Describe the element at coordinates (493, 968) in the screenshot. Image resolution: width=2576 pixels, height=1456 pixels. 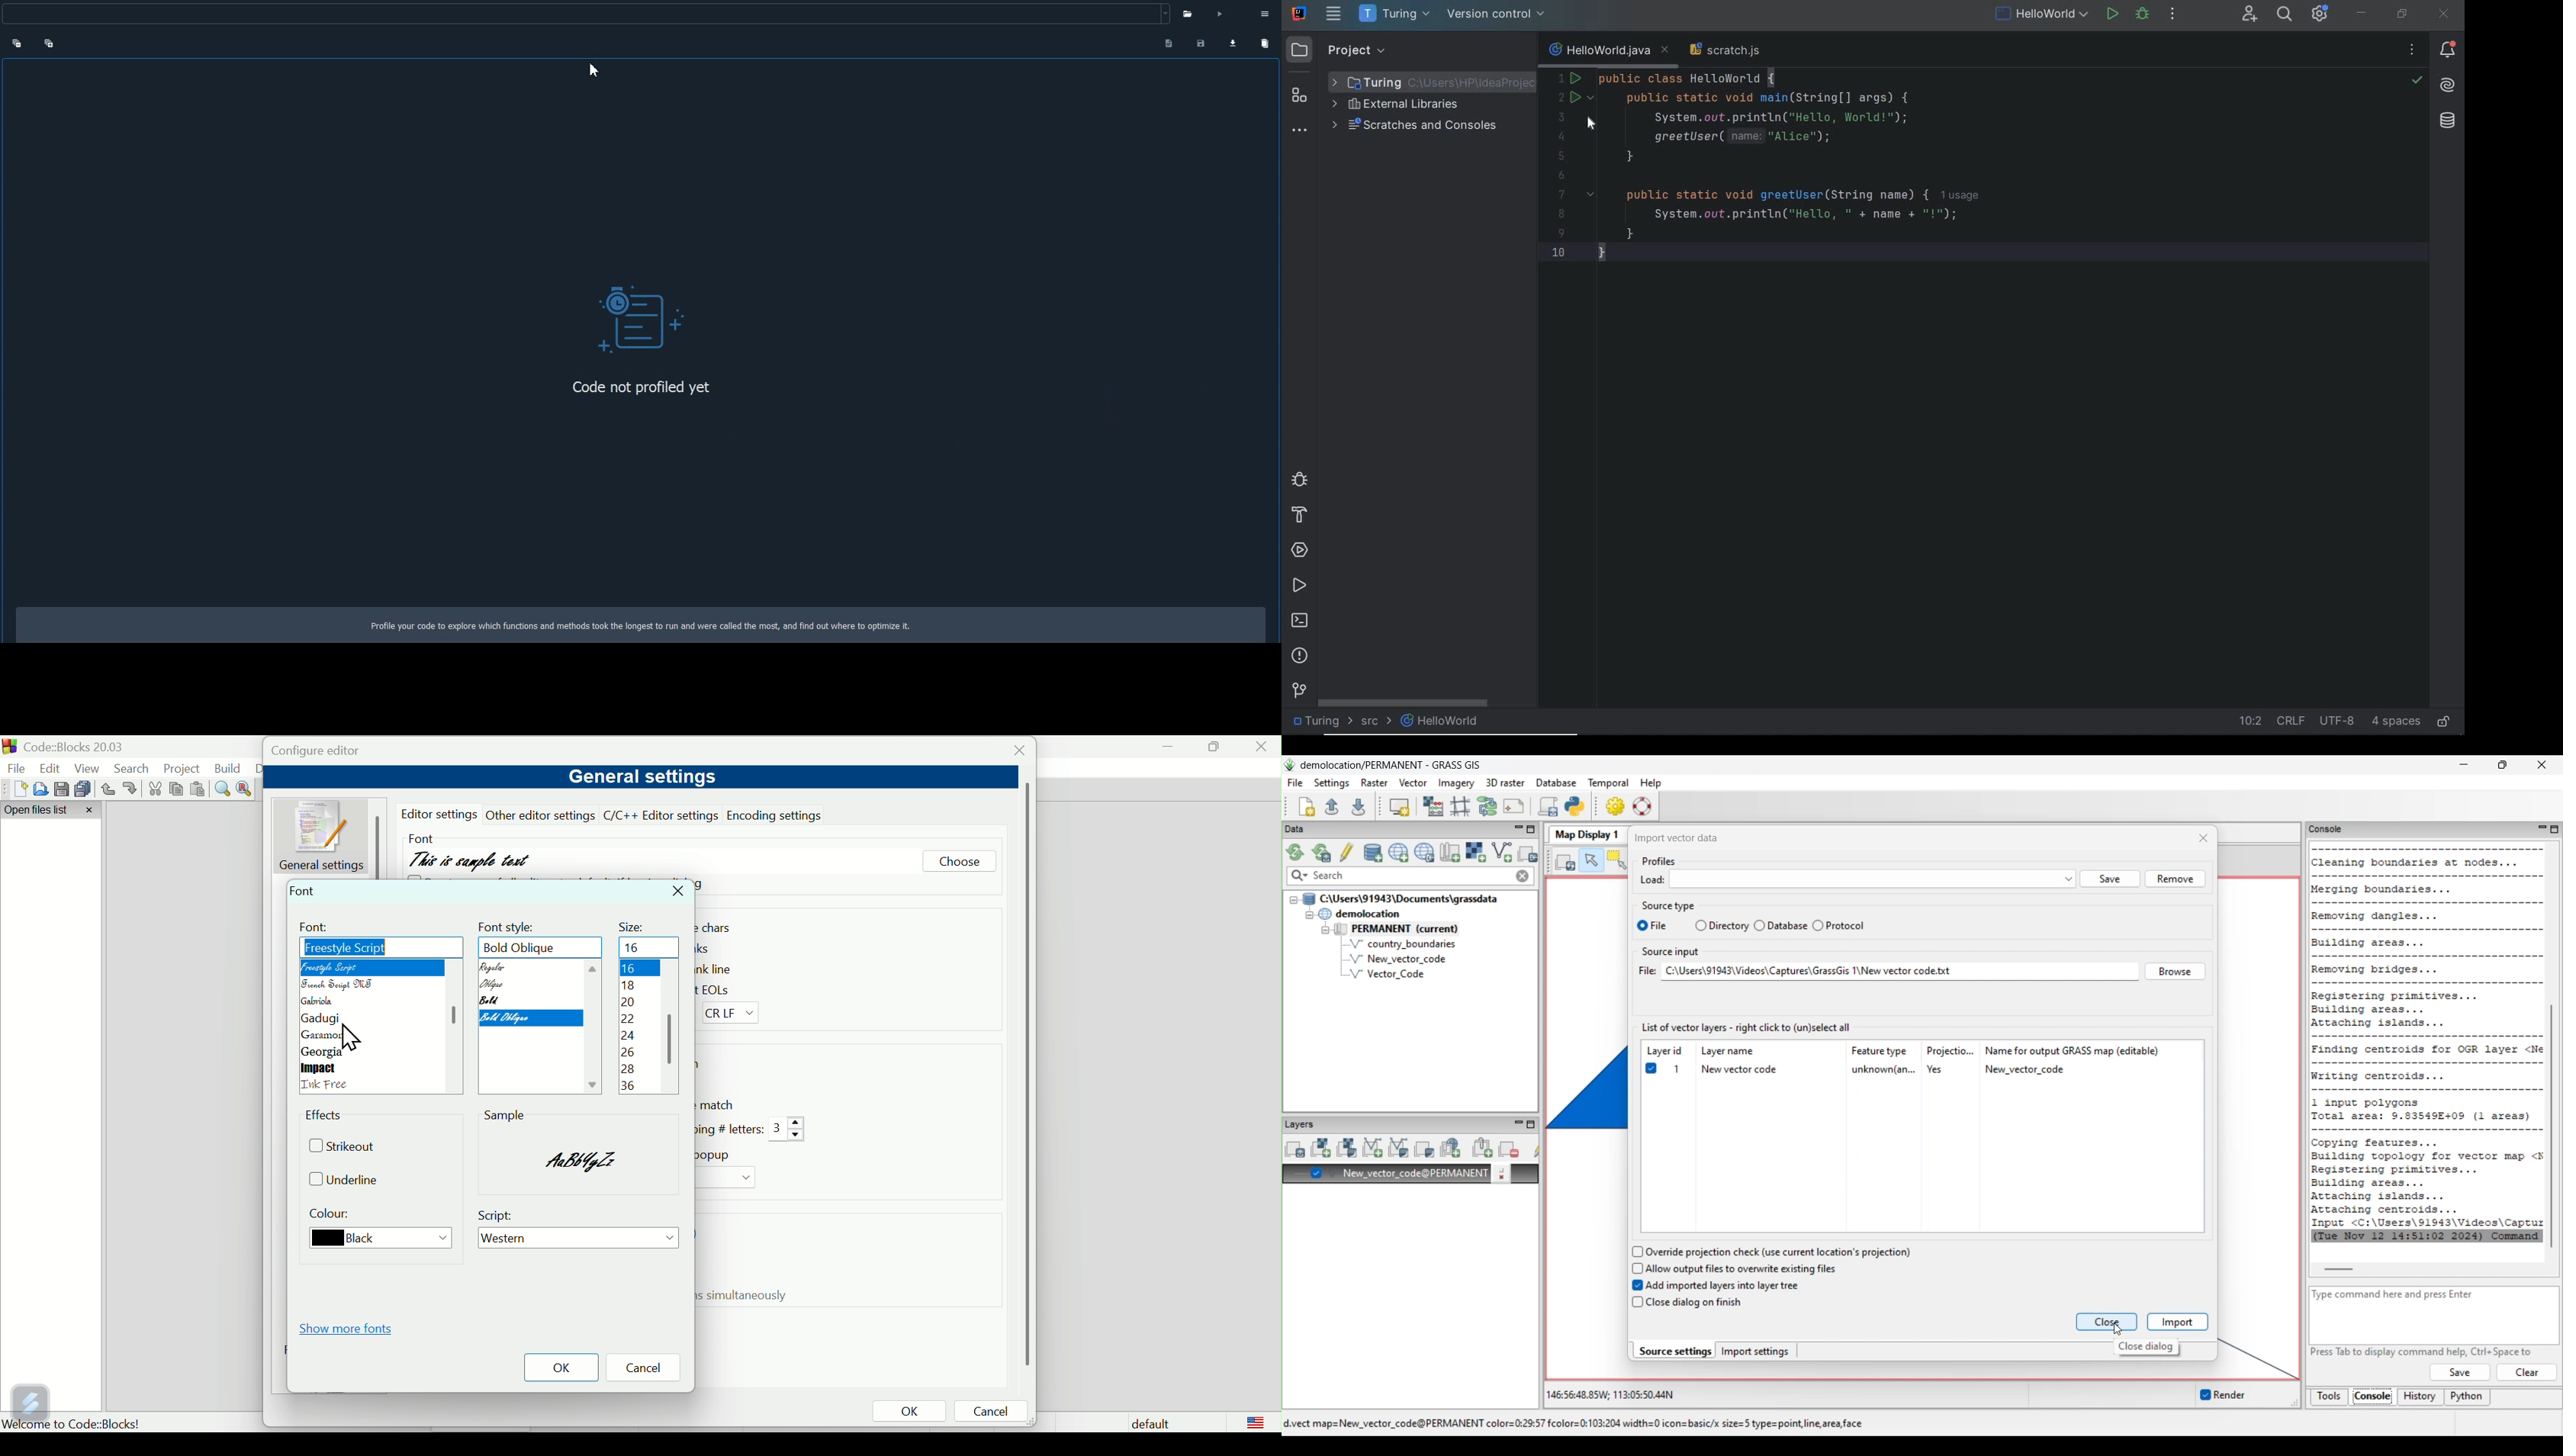
I see `Regular` at that location.